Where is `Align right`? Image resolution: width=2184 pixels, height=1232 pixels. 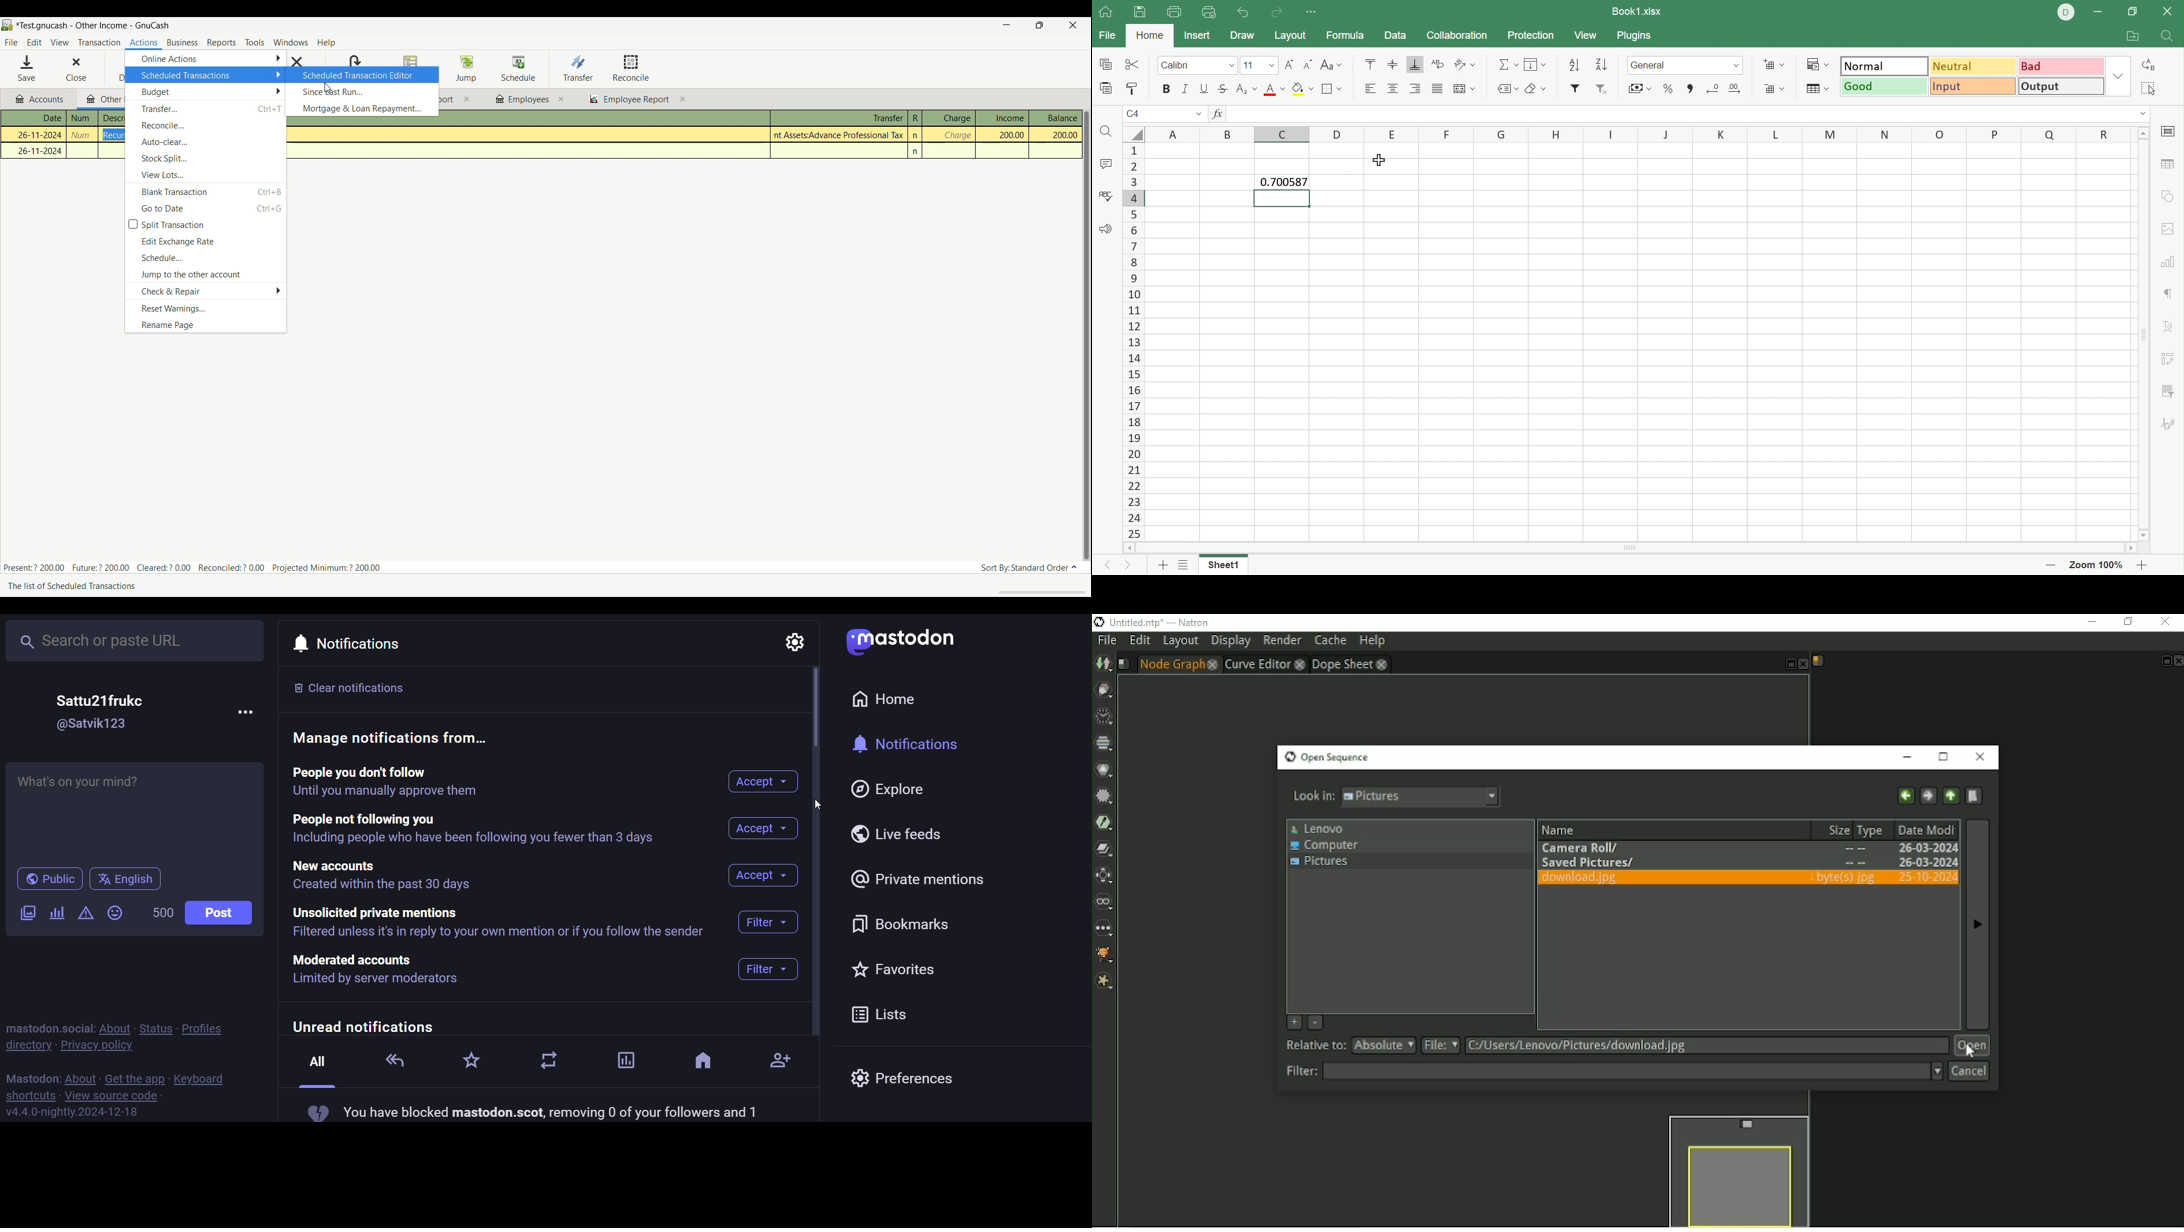
Align right is located at coordinates (1414, 88).